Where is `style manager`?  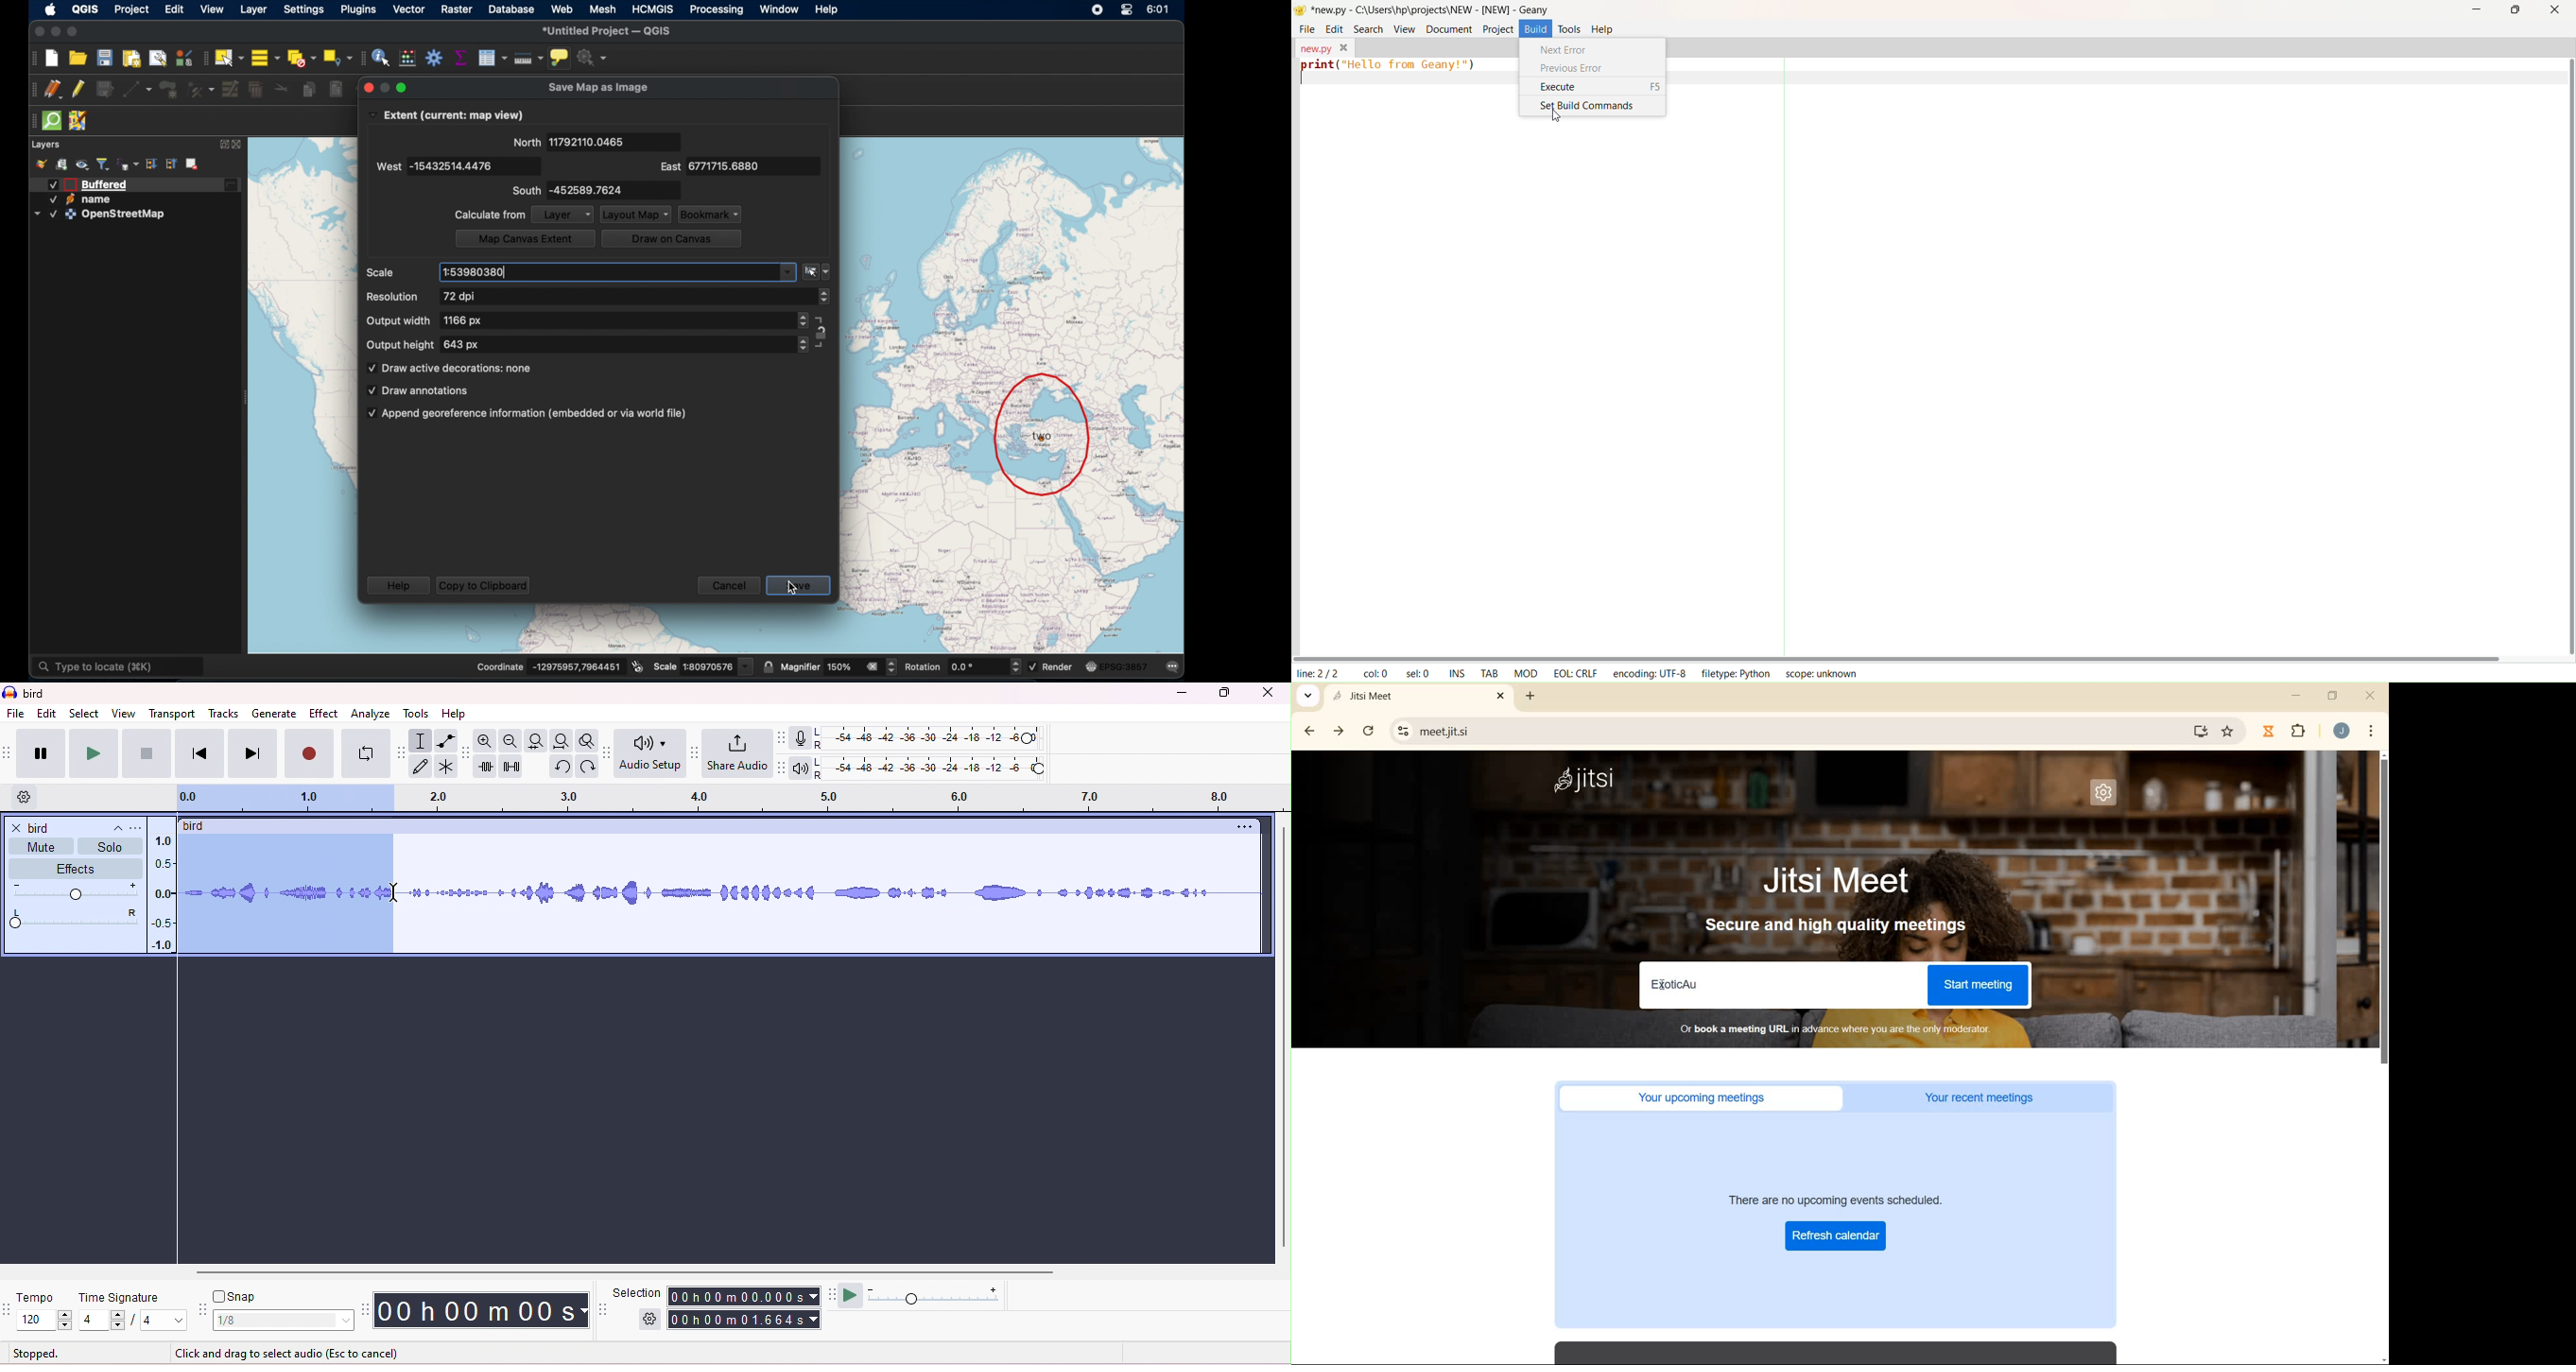 style manager is located at coordinates (183, 58).